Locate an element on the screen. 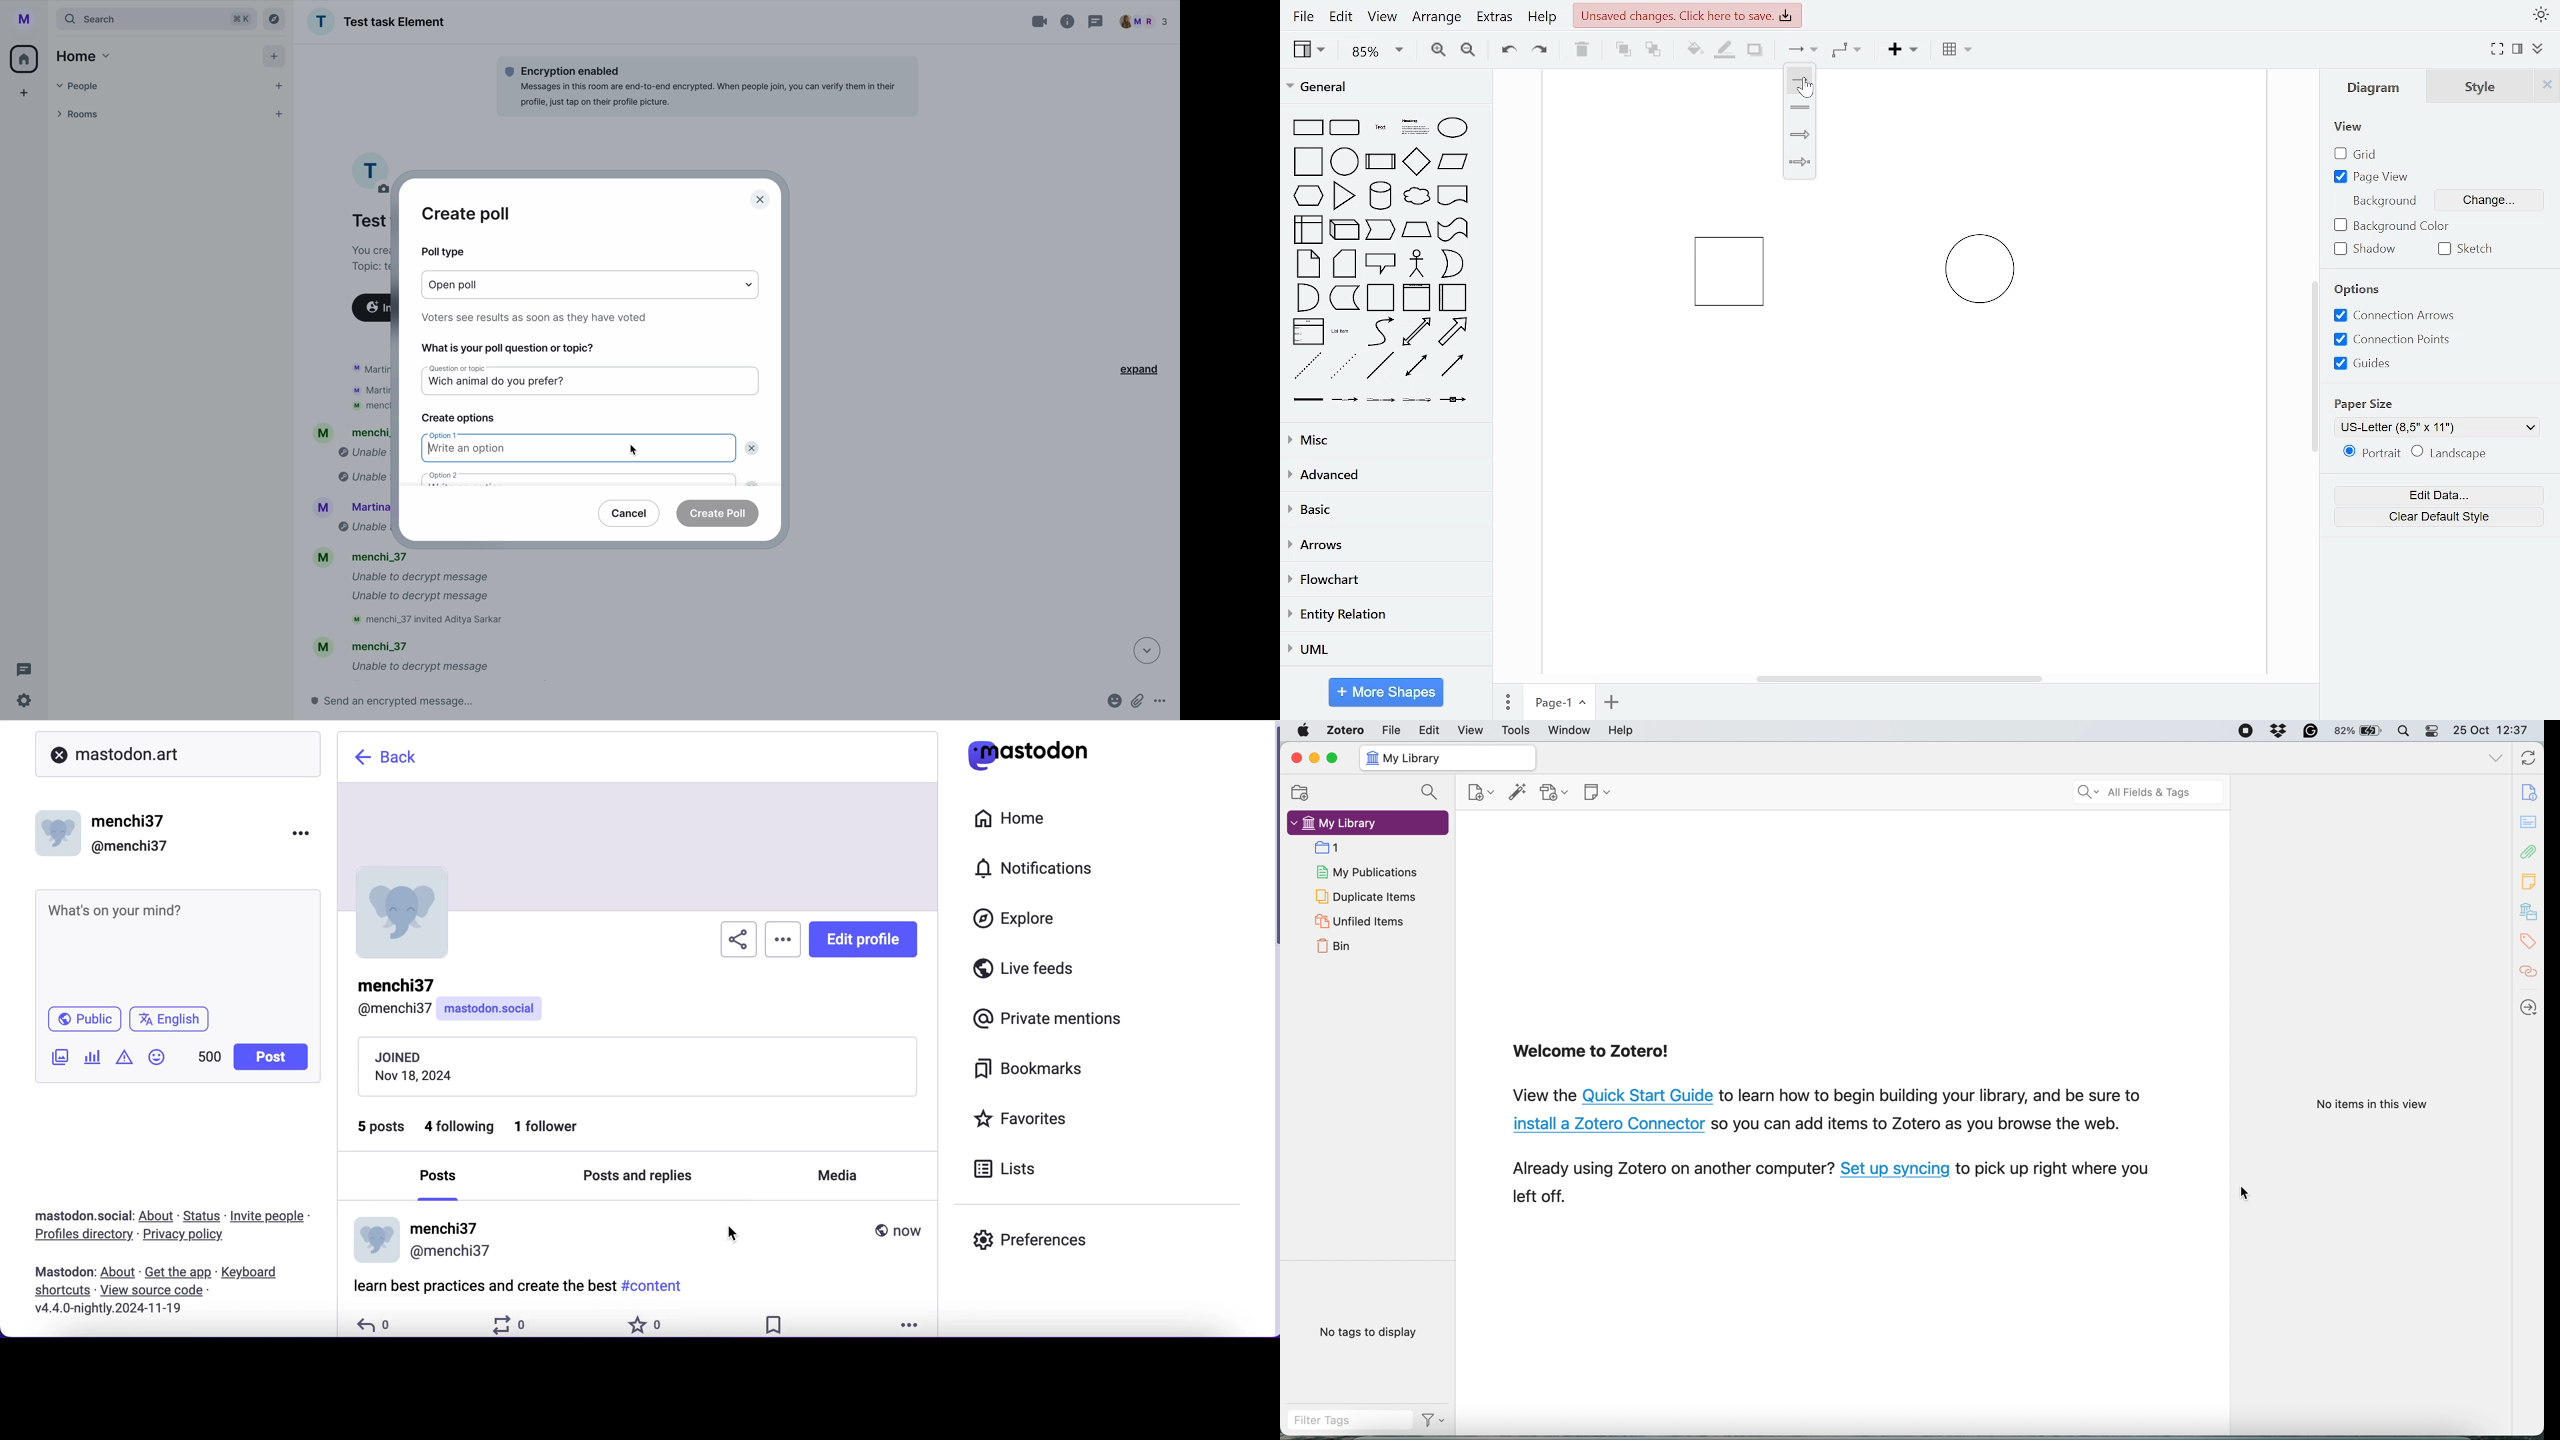 This screenshot has height=1456, width=2576. create poll button is located at coordinates (718, 513).